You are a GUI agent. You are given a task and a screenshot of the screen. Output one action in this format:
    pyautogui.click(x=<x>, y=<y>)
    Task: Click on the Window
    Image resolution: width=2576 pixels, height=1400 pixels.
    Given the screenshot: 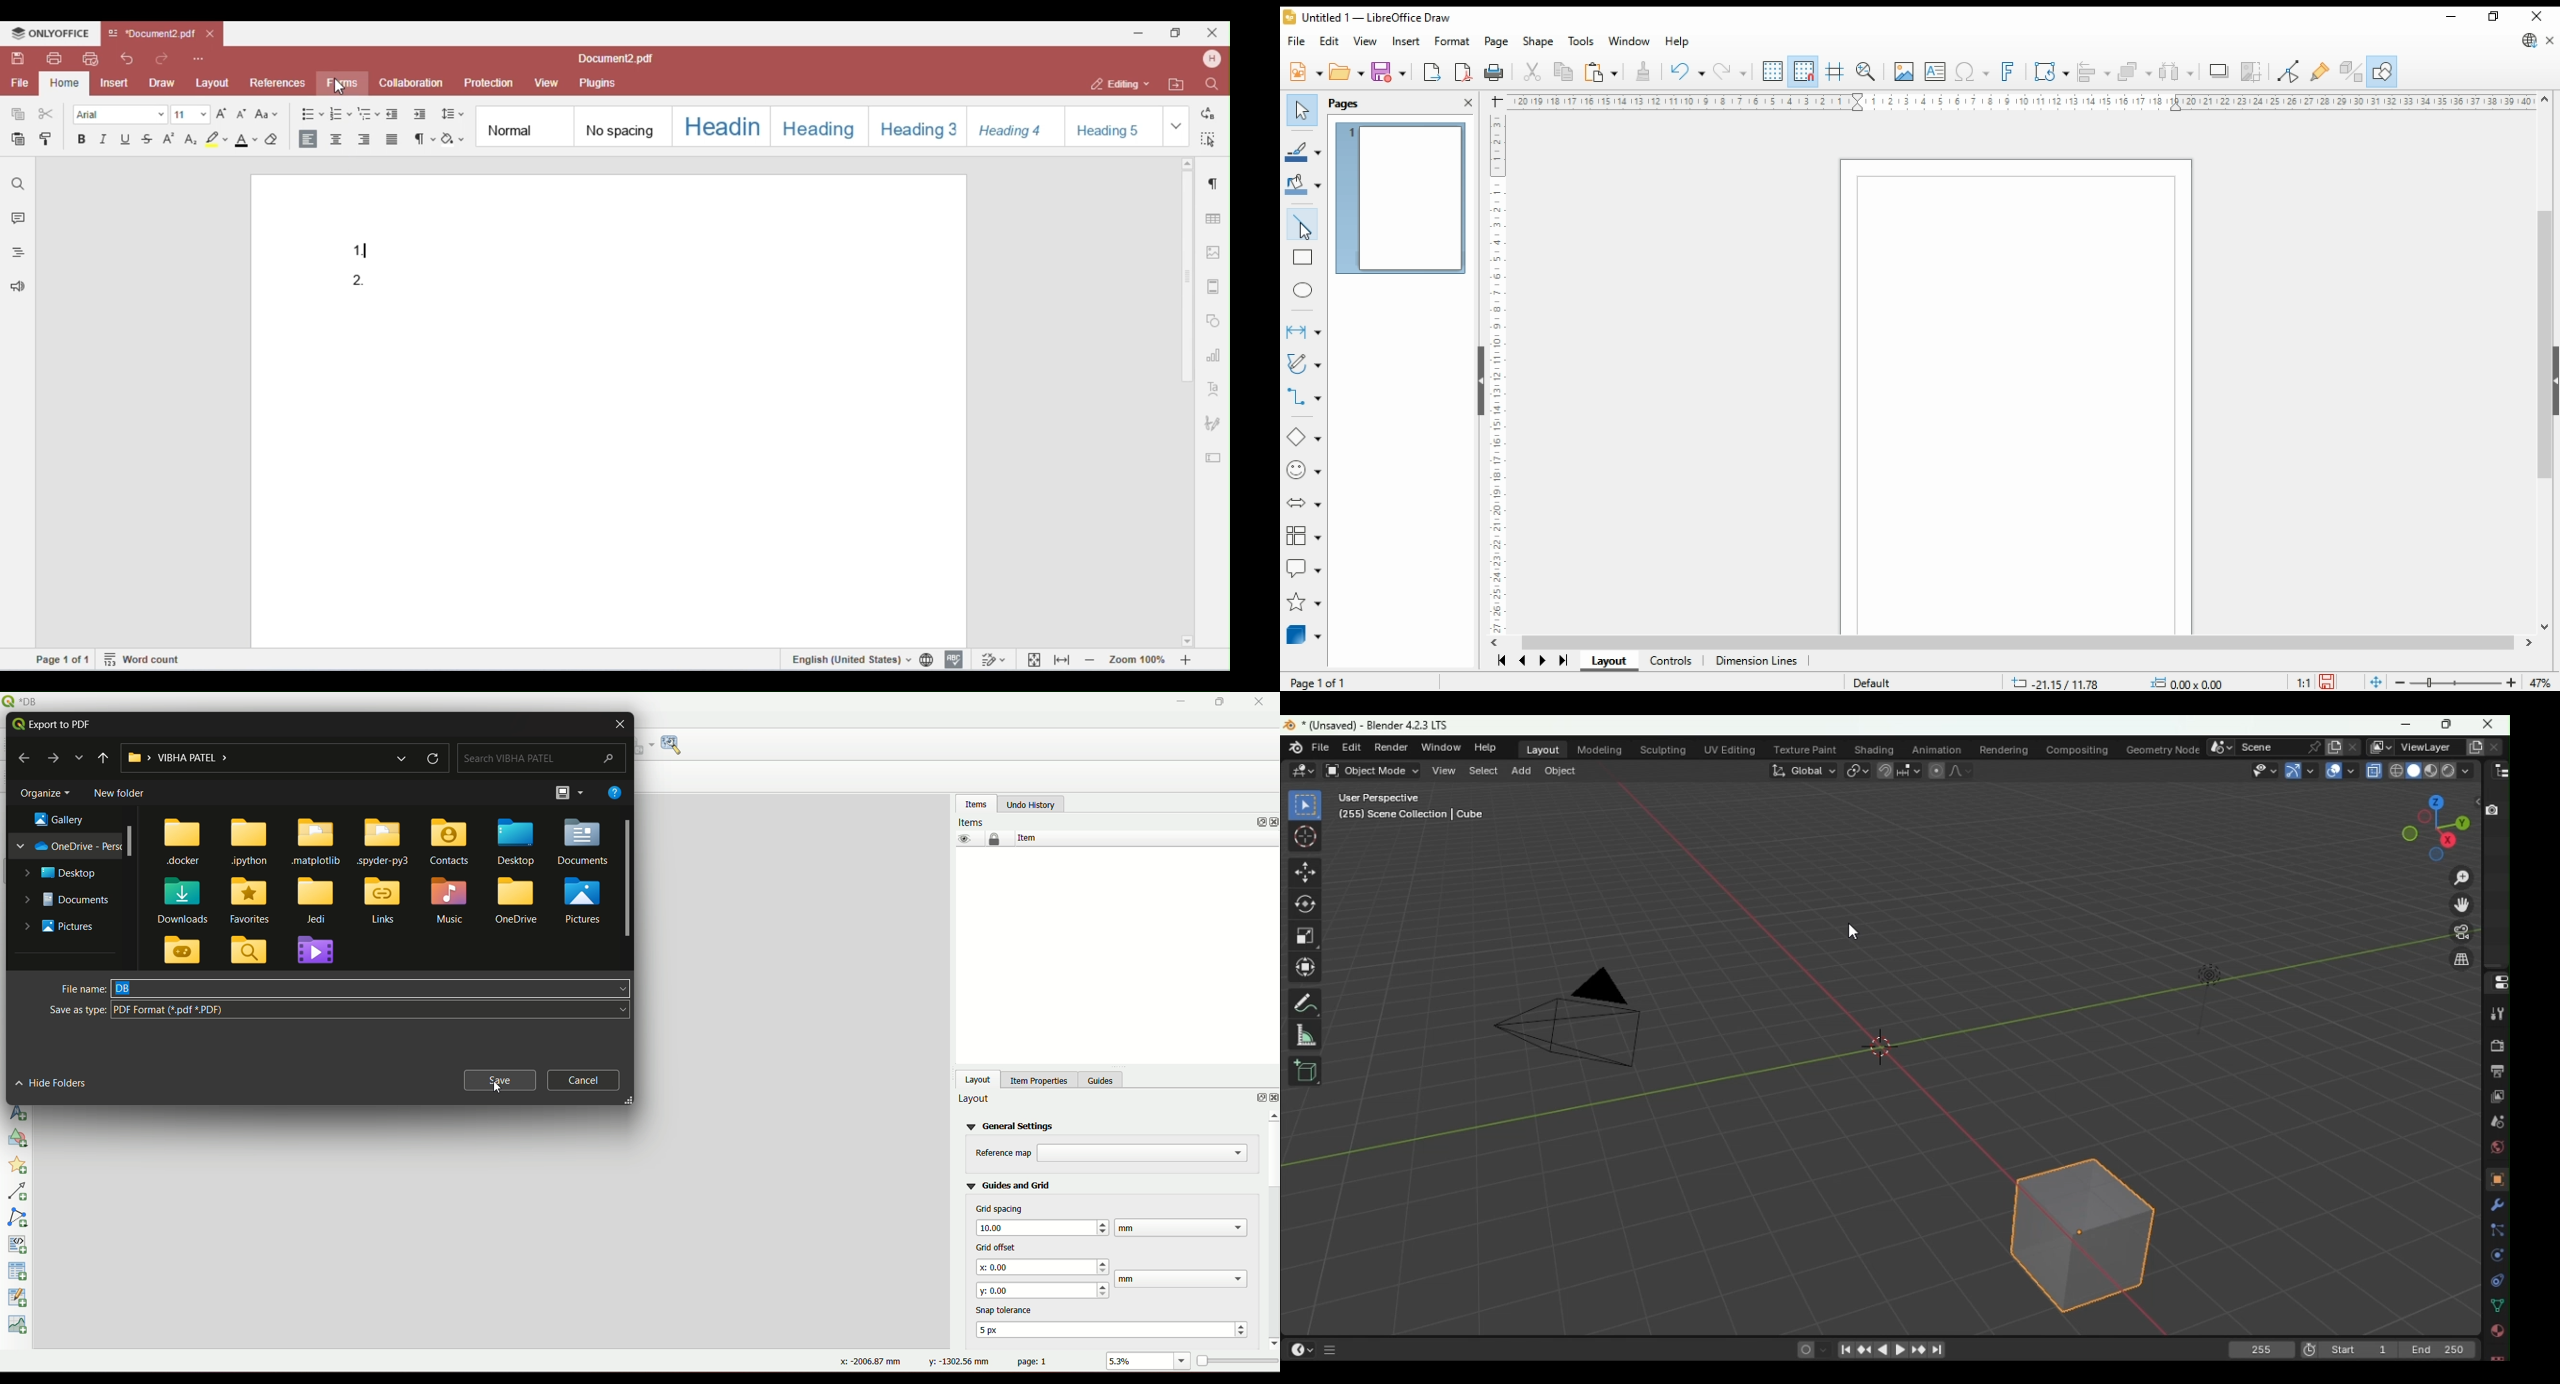 What is the action you would take?
    pyautogui.click(x=1438, y=747)
    